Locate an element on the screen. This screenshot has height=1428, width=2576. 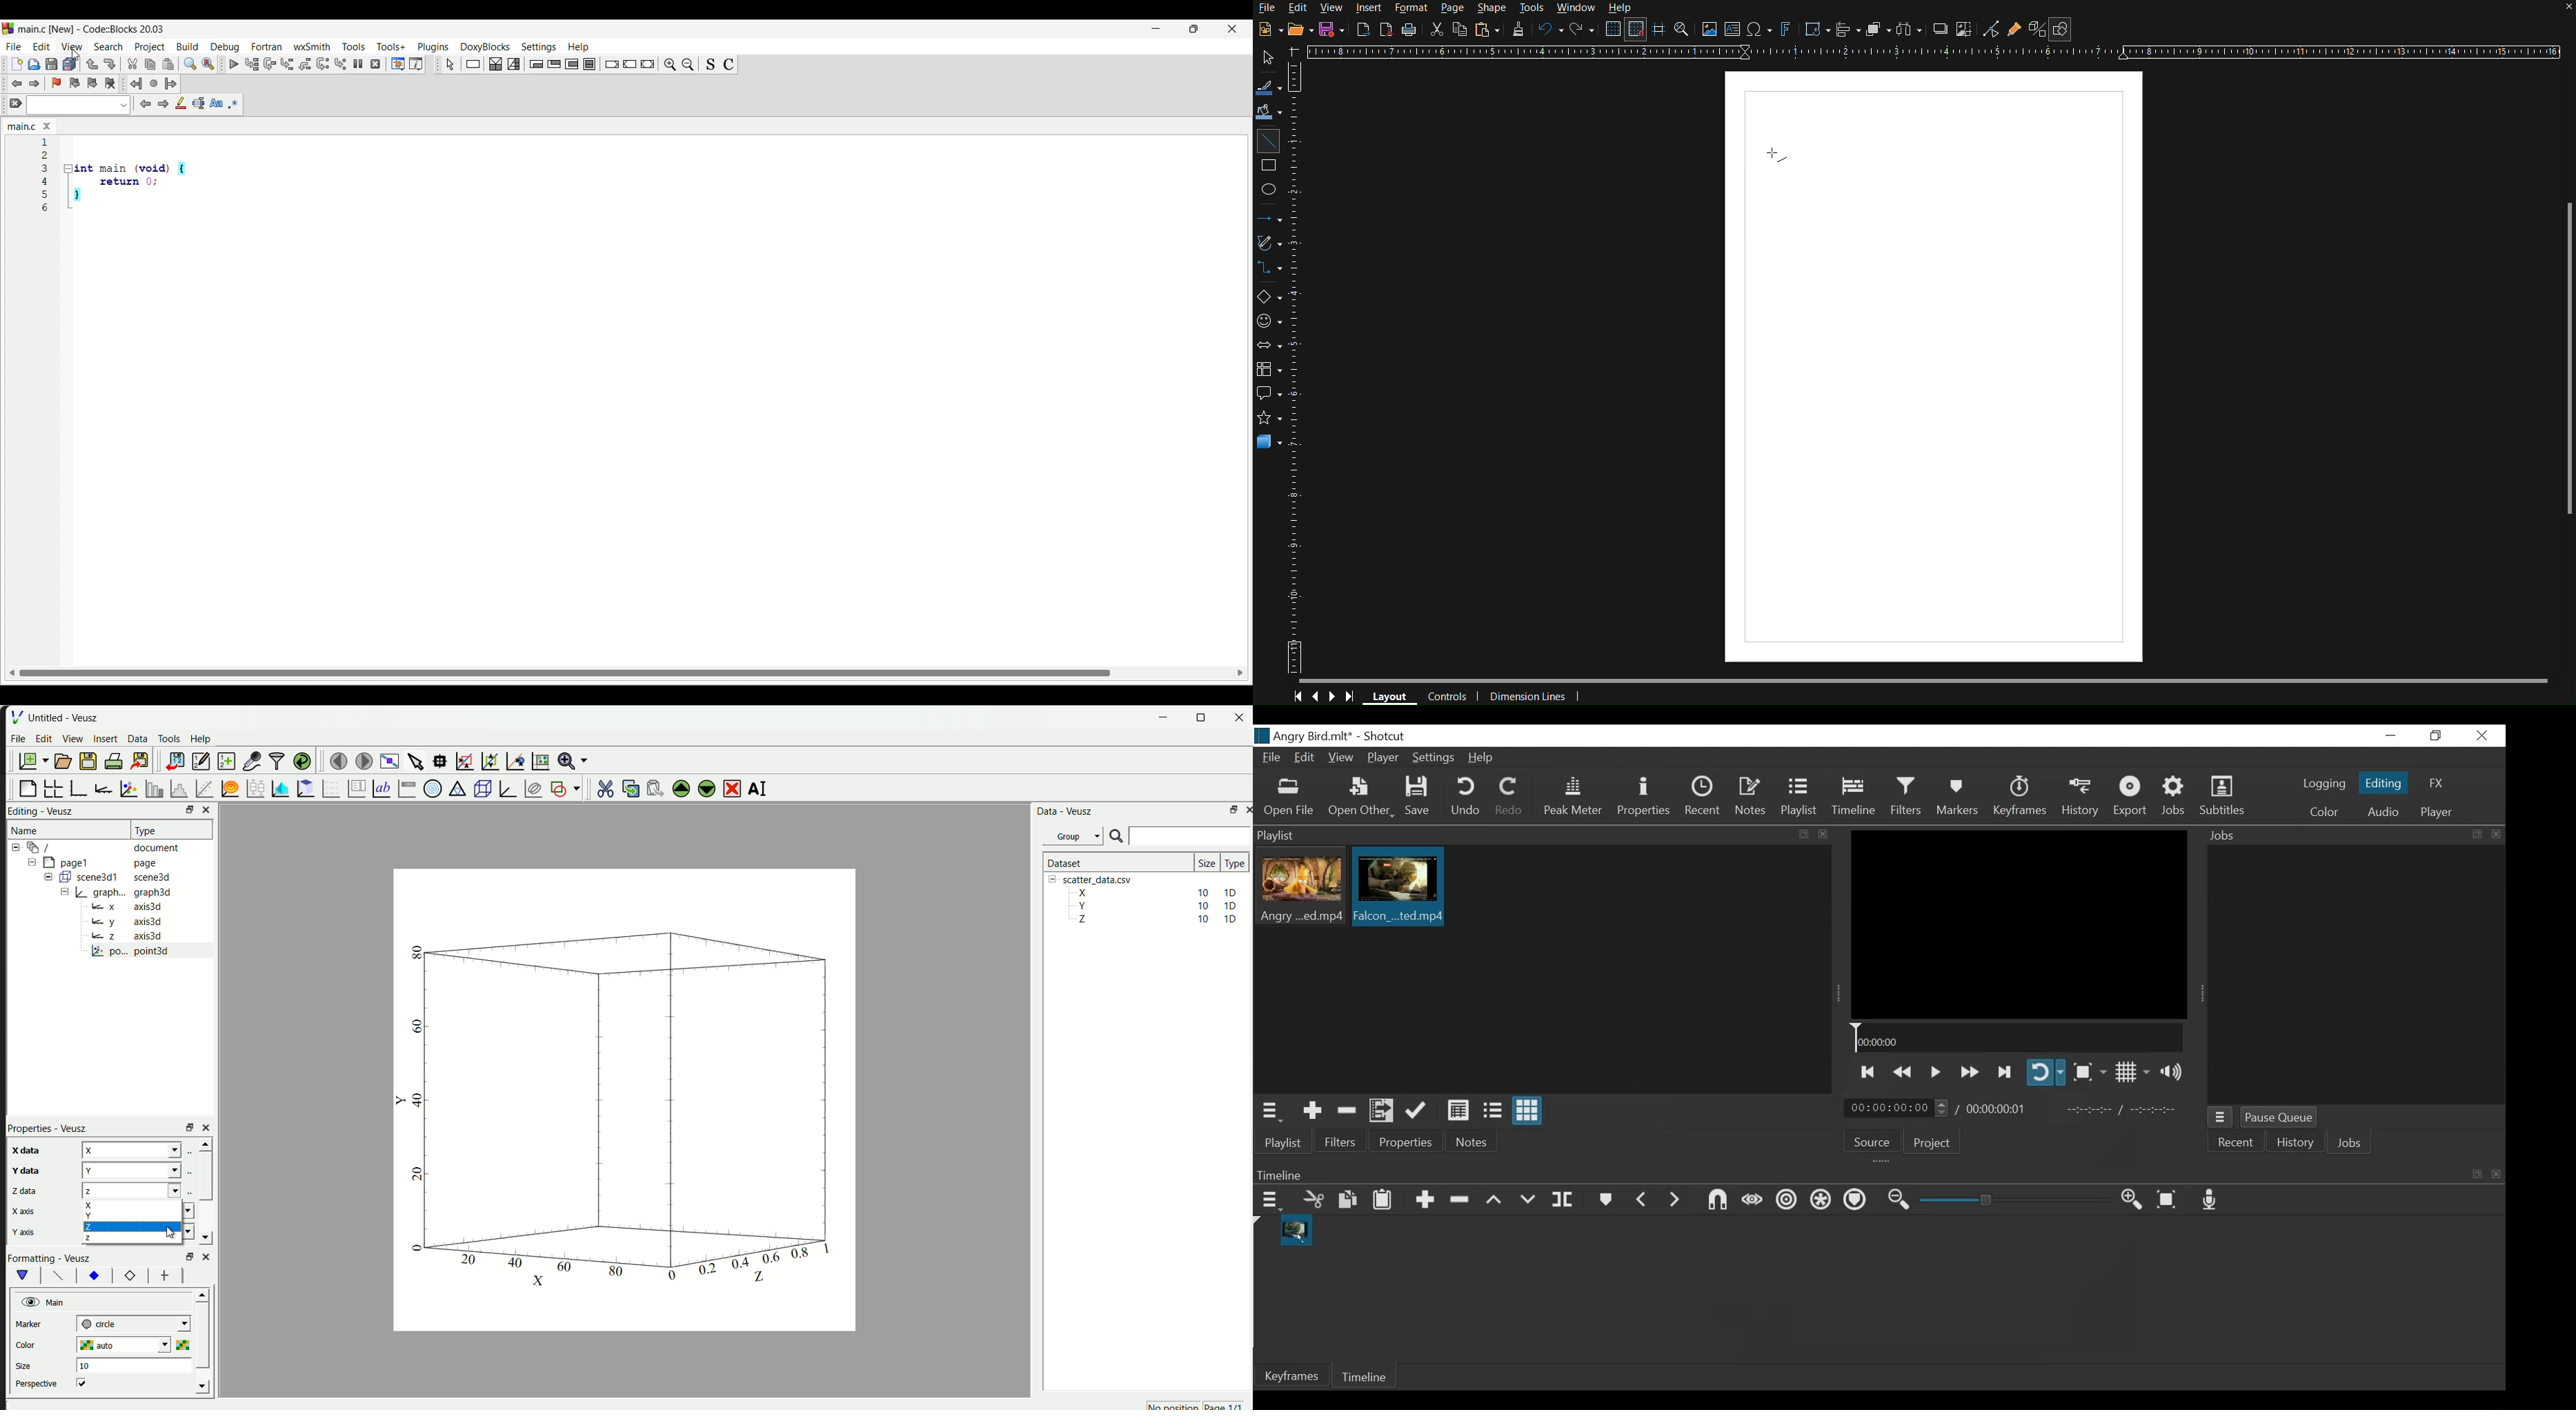
Arrange is located at coordinates (1880, 29).